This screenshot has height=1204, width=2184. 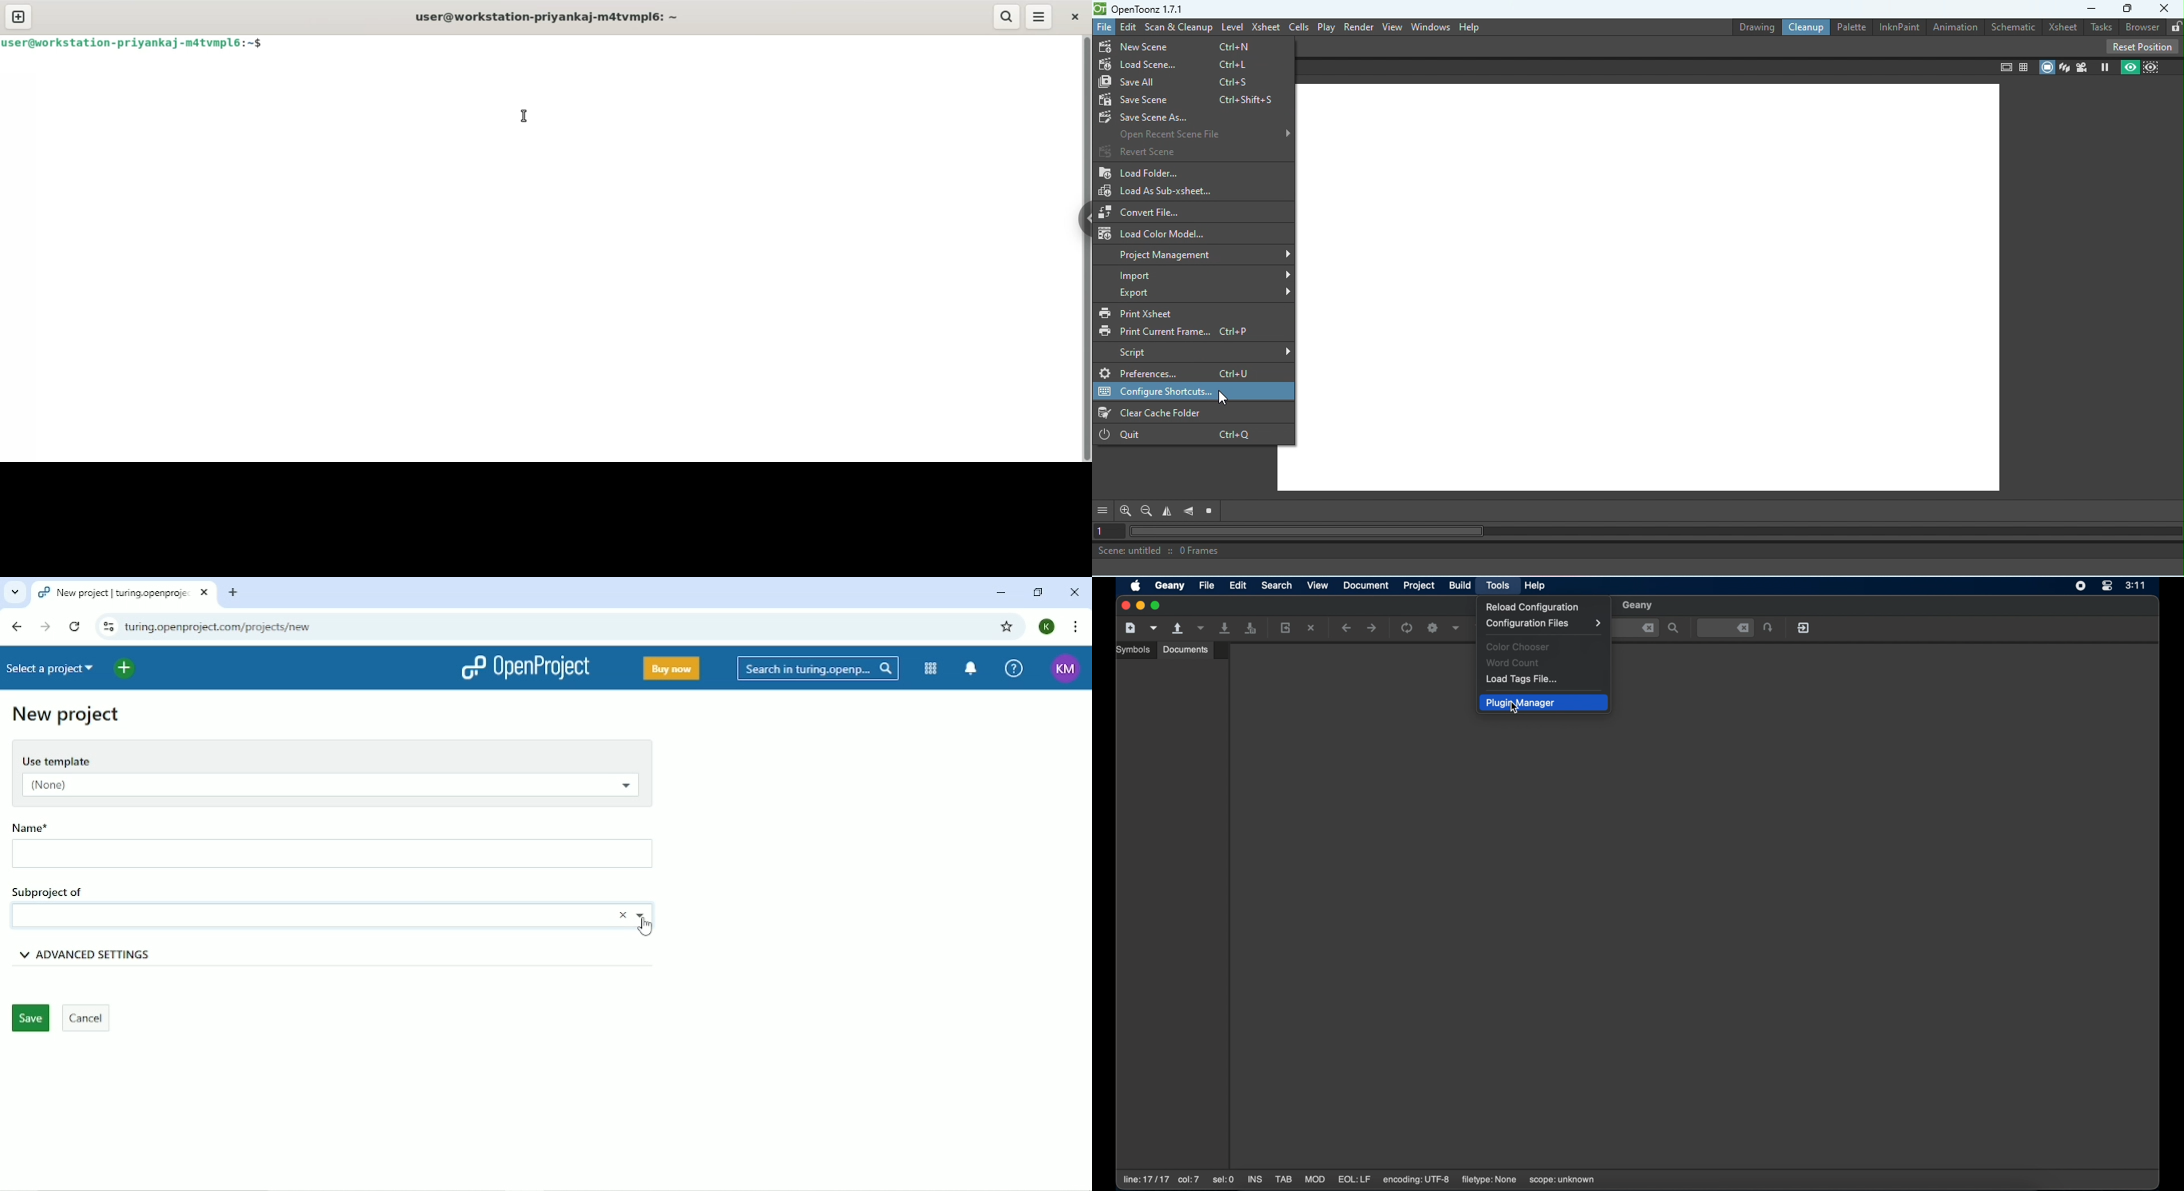 What do you see at coordinates (1489, 1180) in the screenshot?
I see `filetype: none` at bounding box center [1489, 1180].